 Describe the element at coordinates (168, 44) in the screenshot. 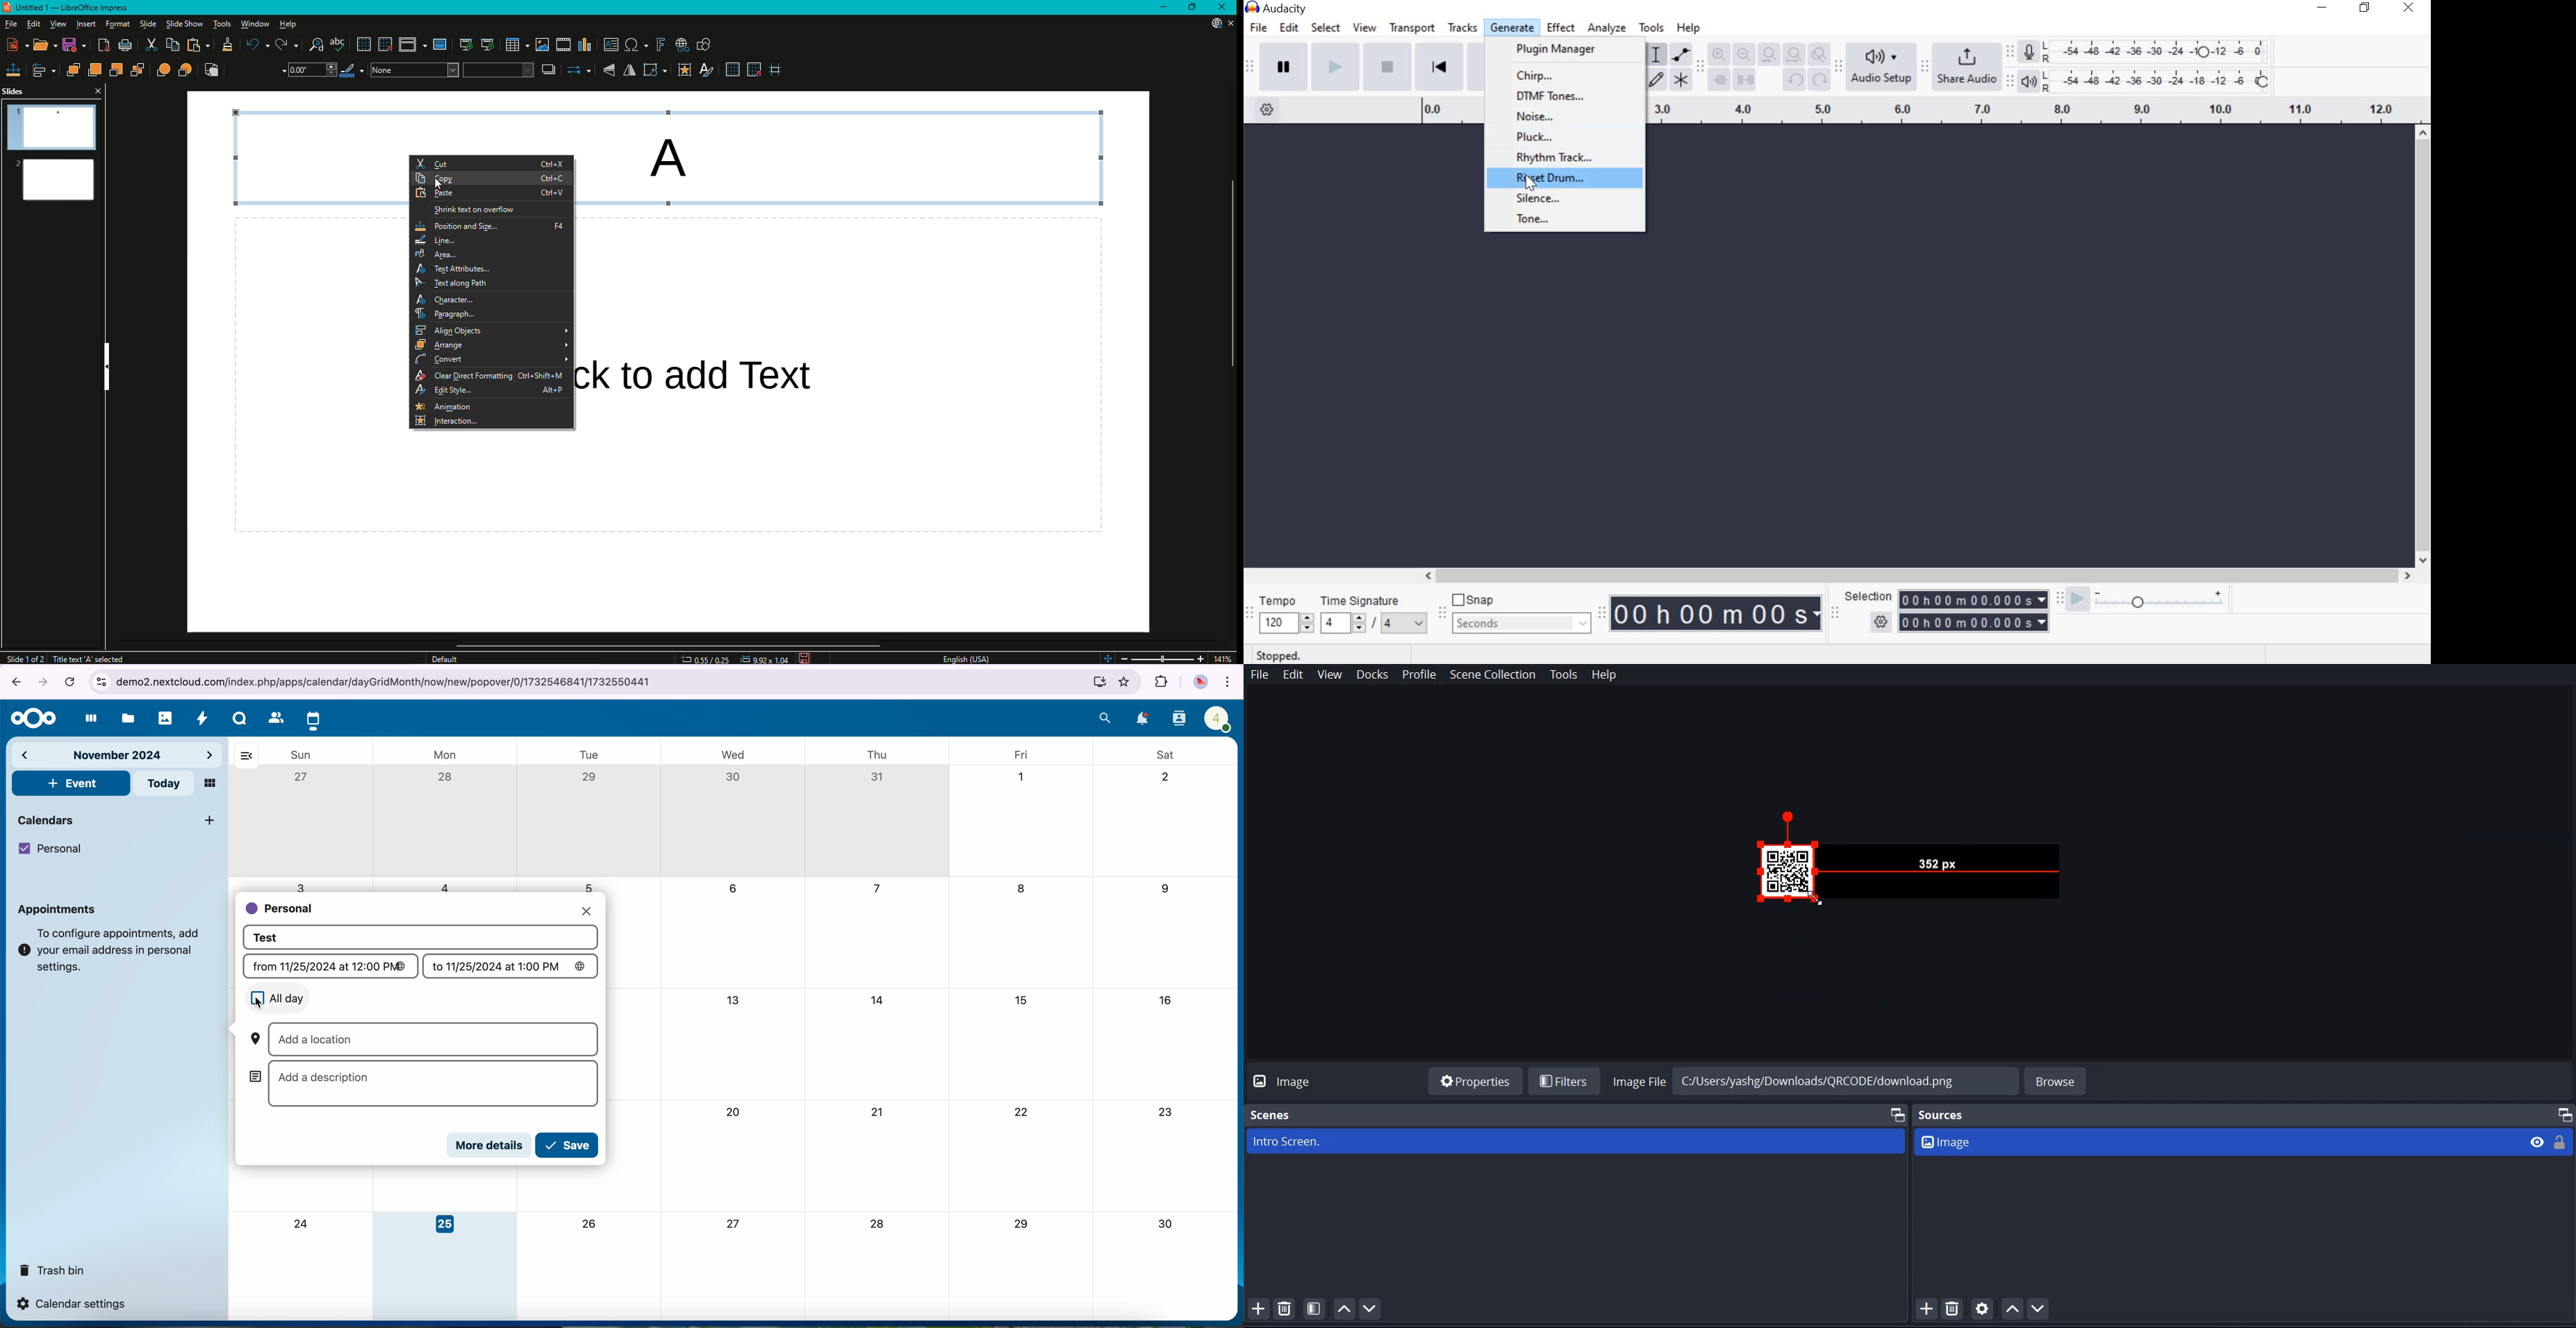

I see `Copy` at that location.